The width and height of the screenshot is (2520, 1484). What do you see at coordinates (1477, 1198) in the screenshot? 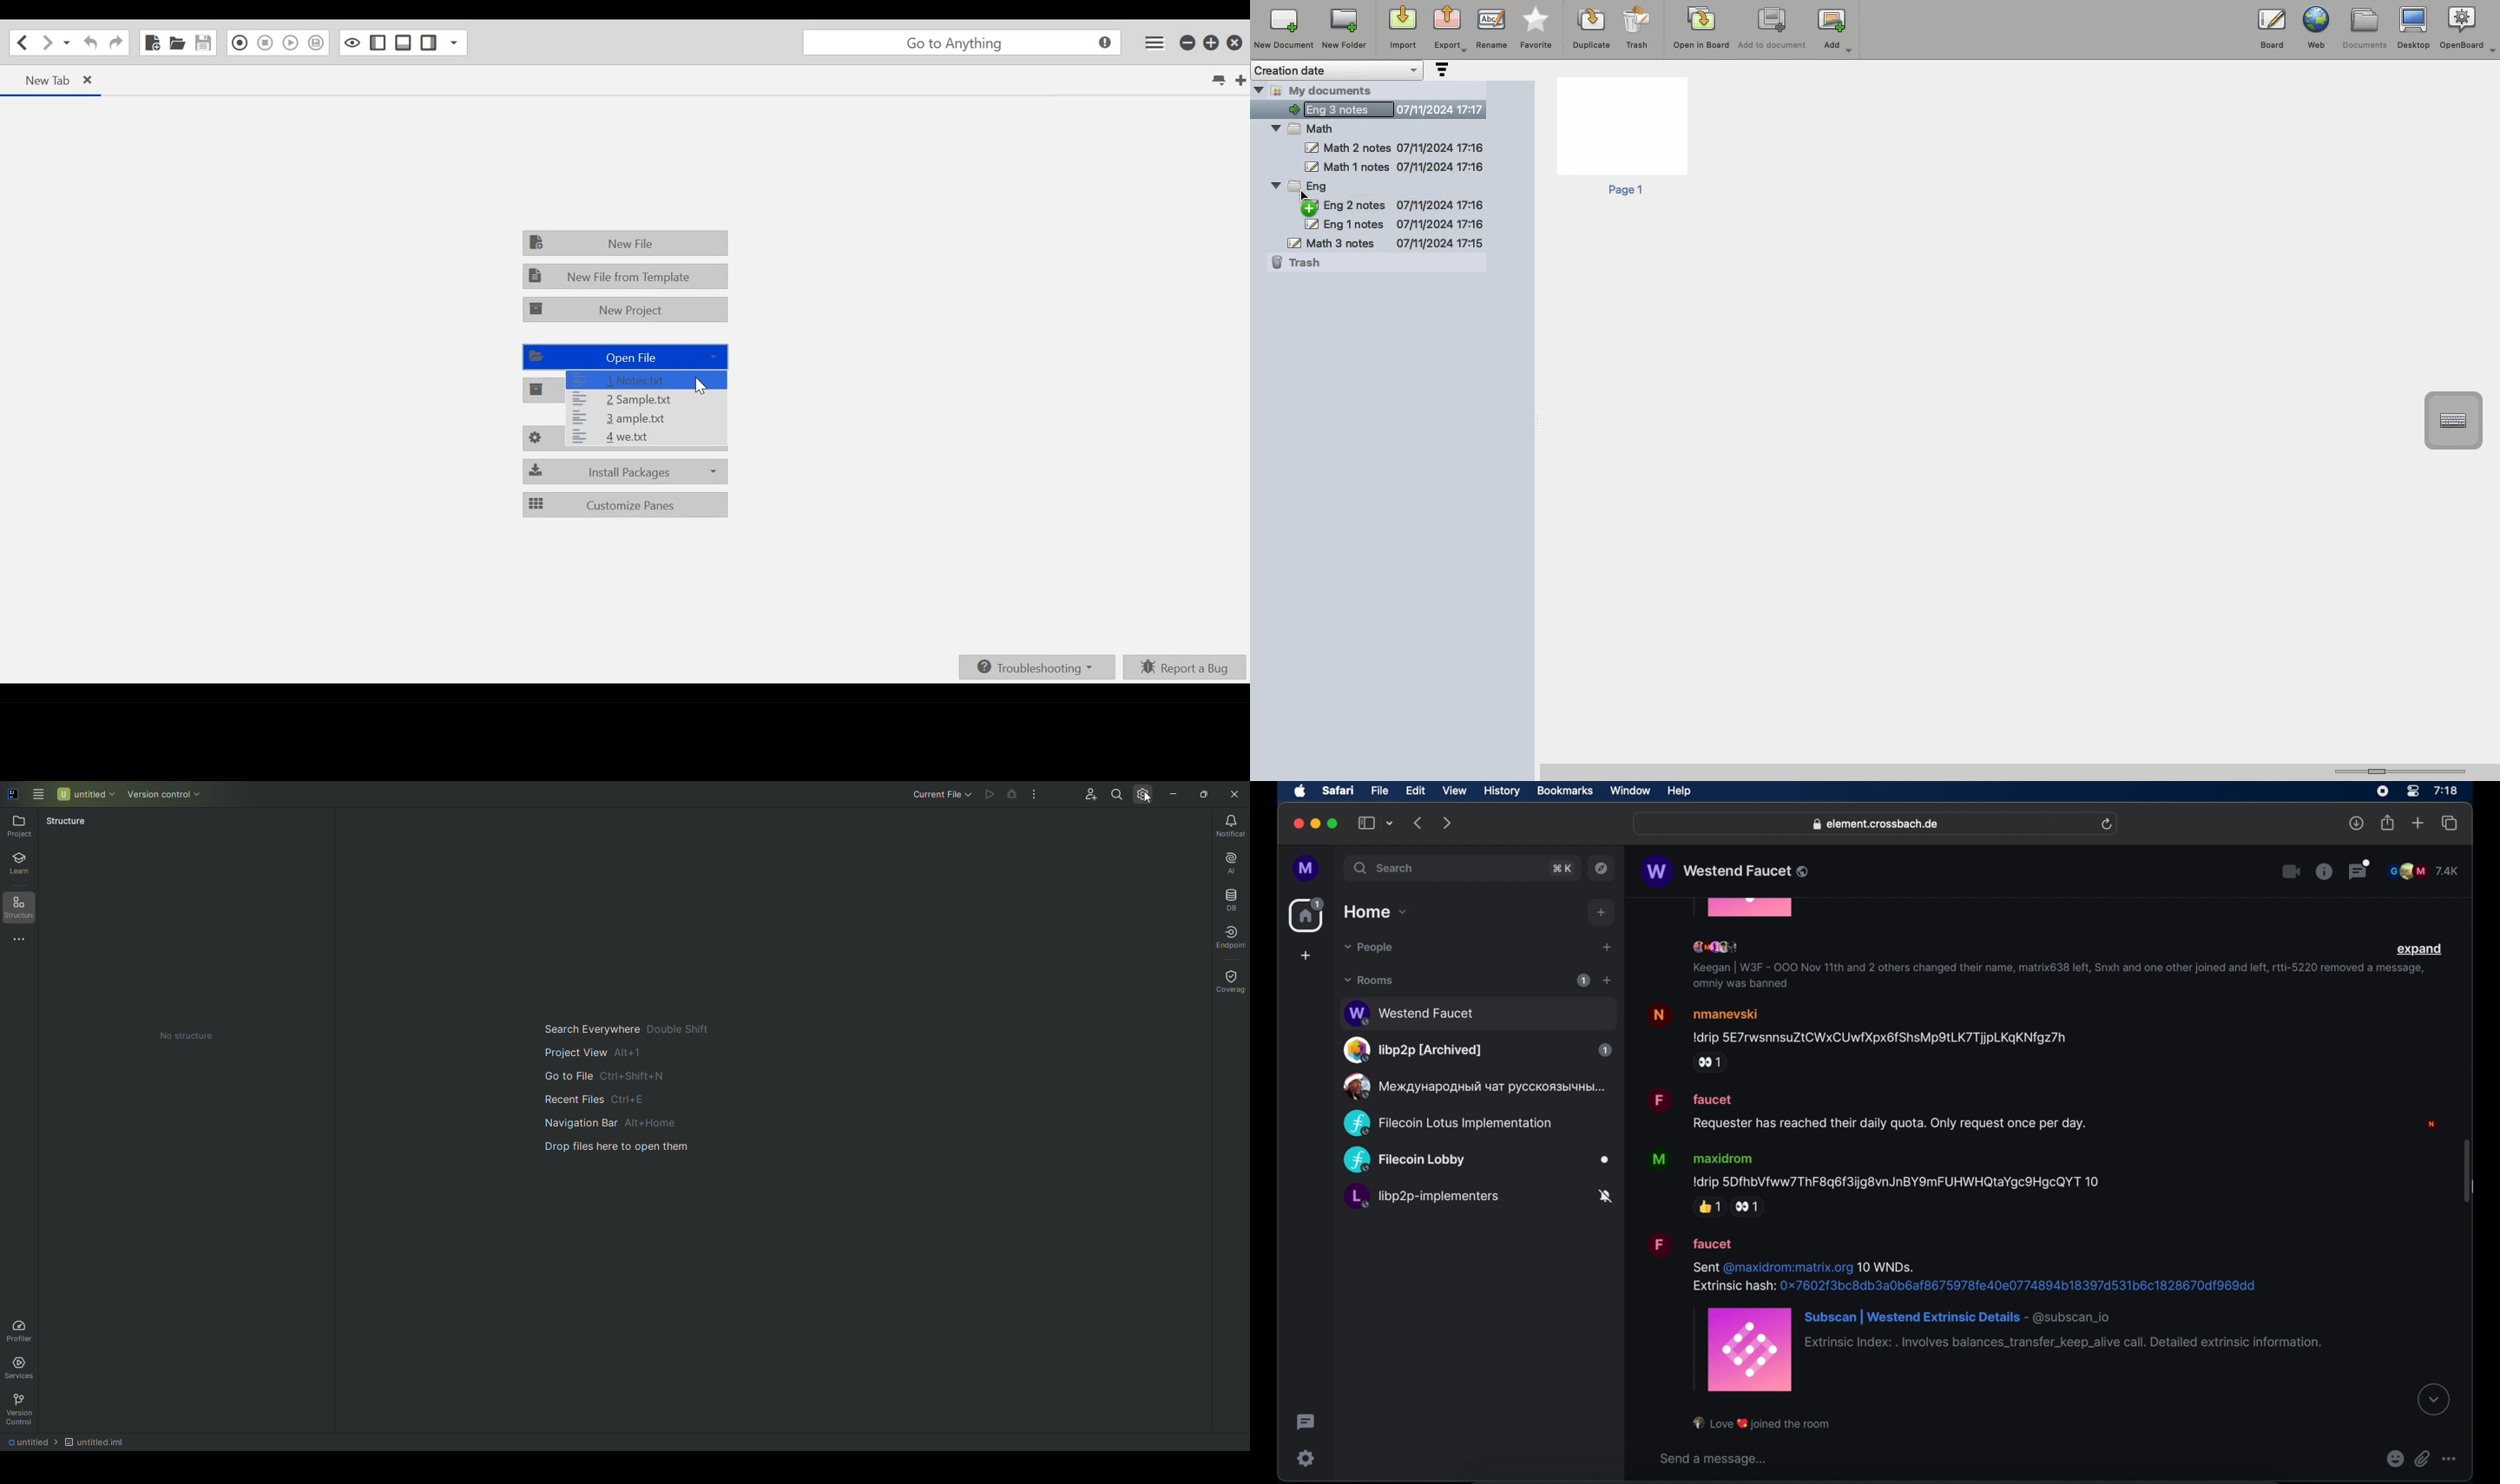
I see `public room` at bounding box center [1477, 1198].